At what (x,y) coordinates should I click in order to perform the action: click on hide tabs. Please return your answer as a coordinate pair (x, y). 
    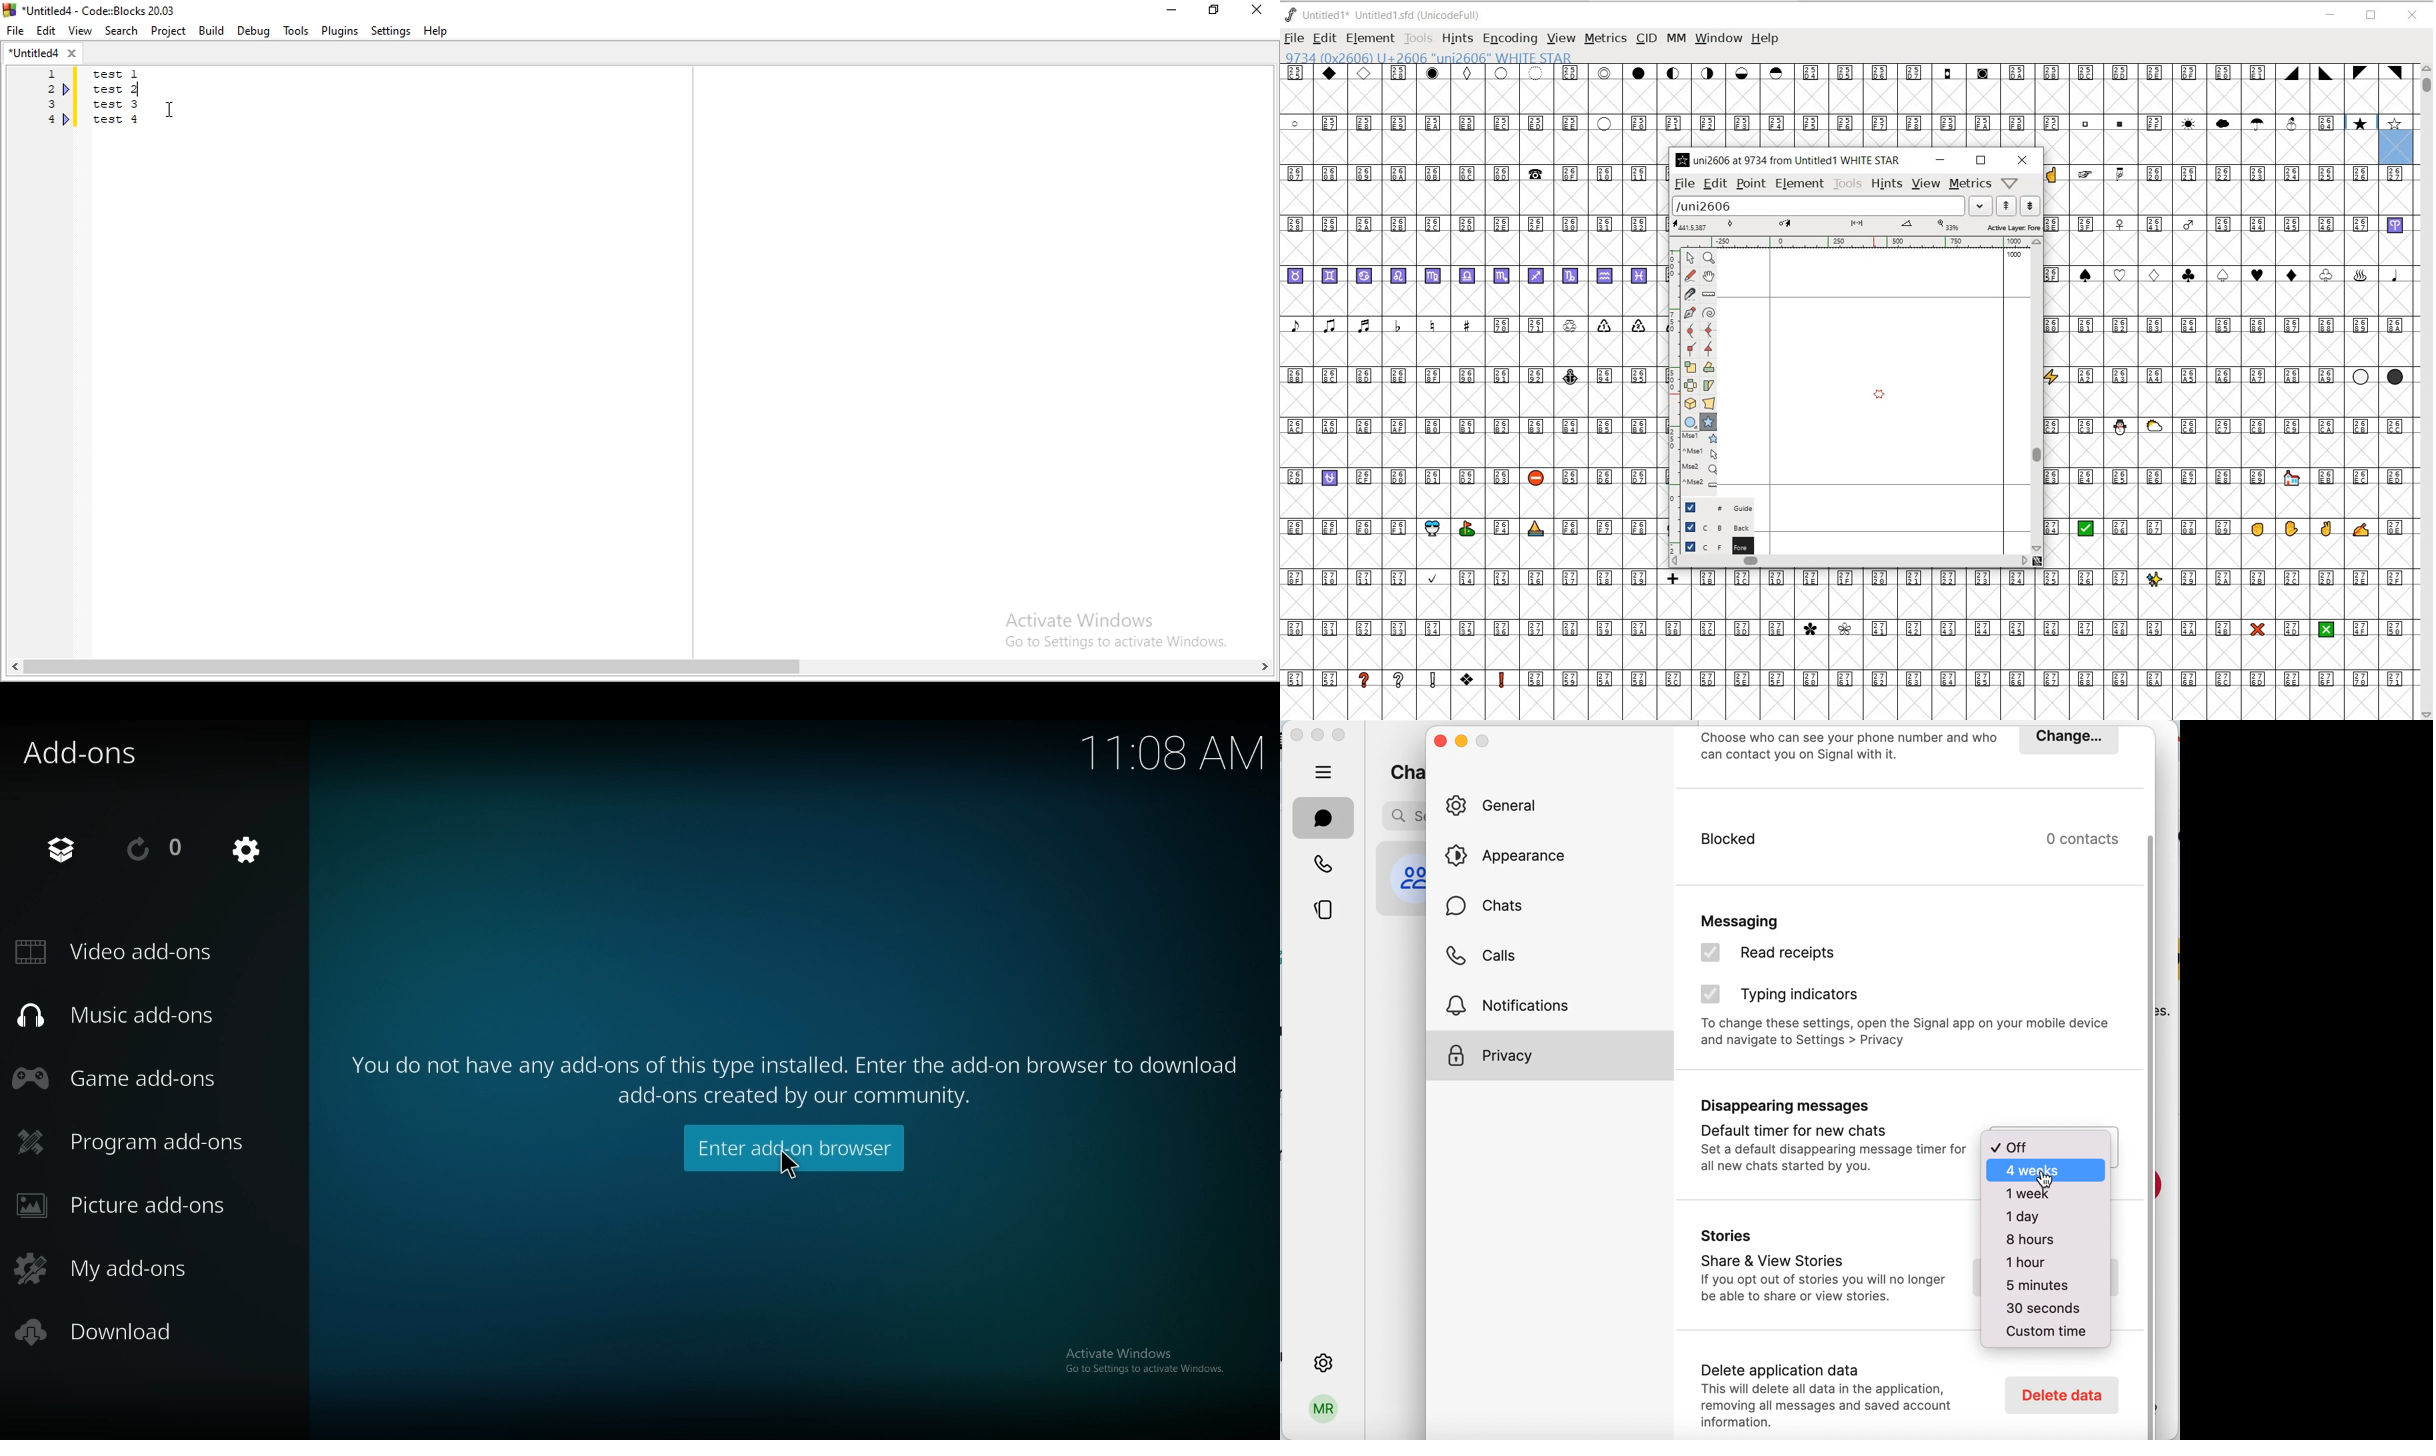
    Looking at the image, I should click on (1324, 772).